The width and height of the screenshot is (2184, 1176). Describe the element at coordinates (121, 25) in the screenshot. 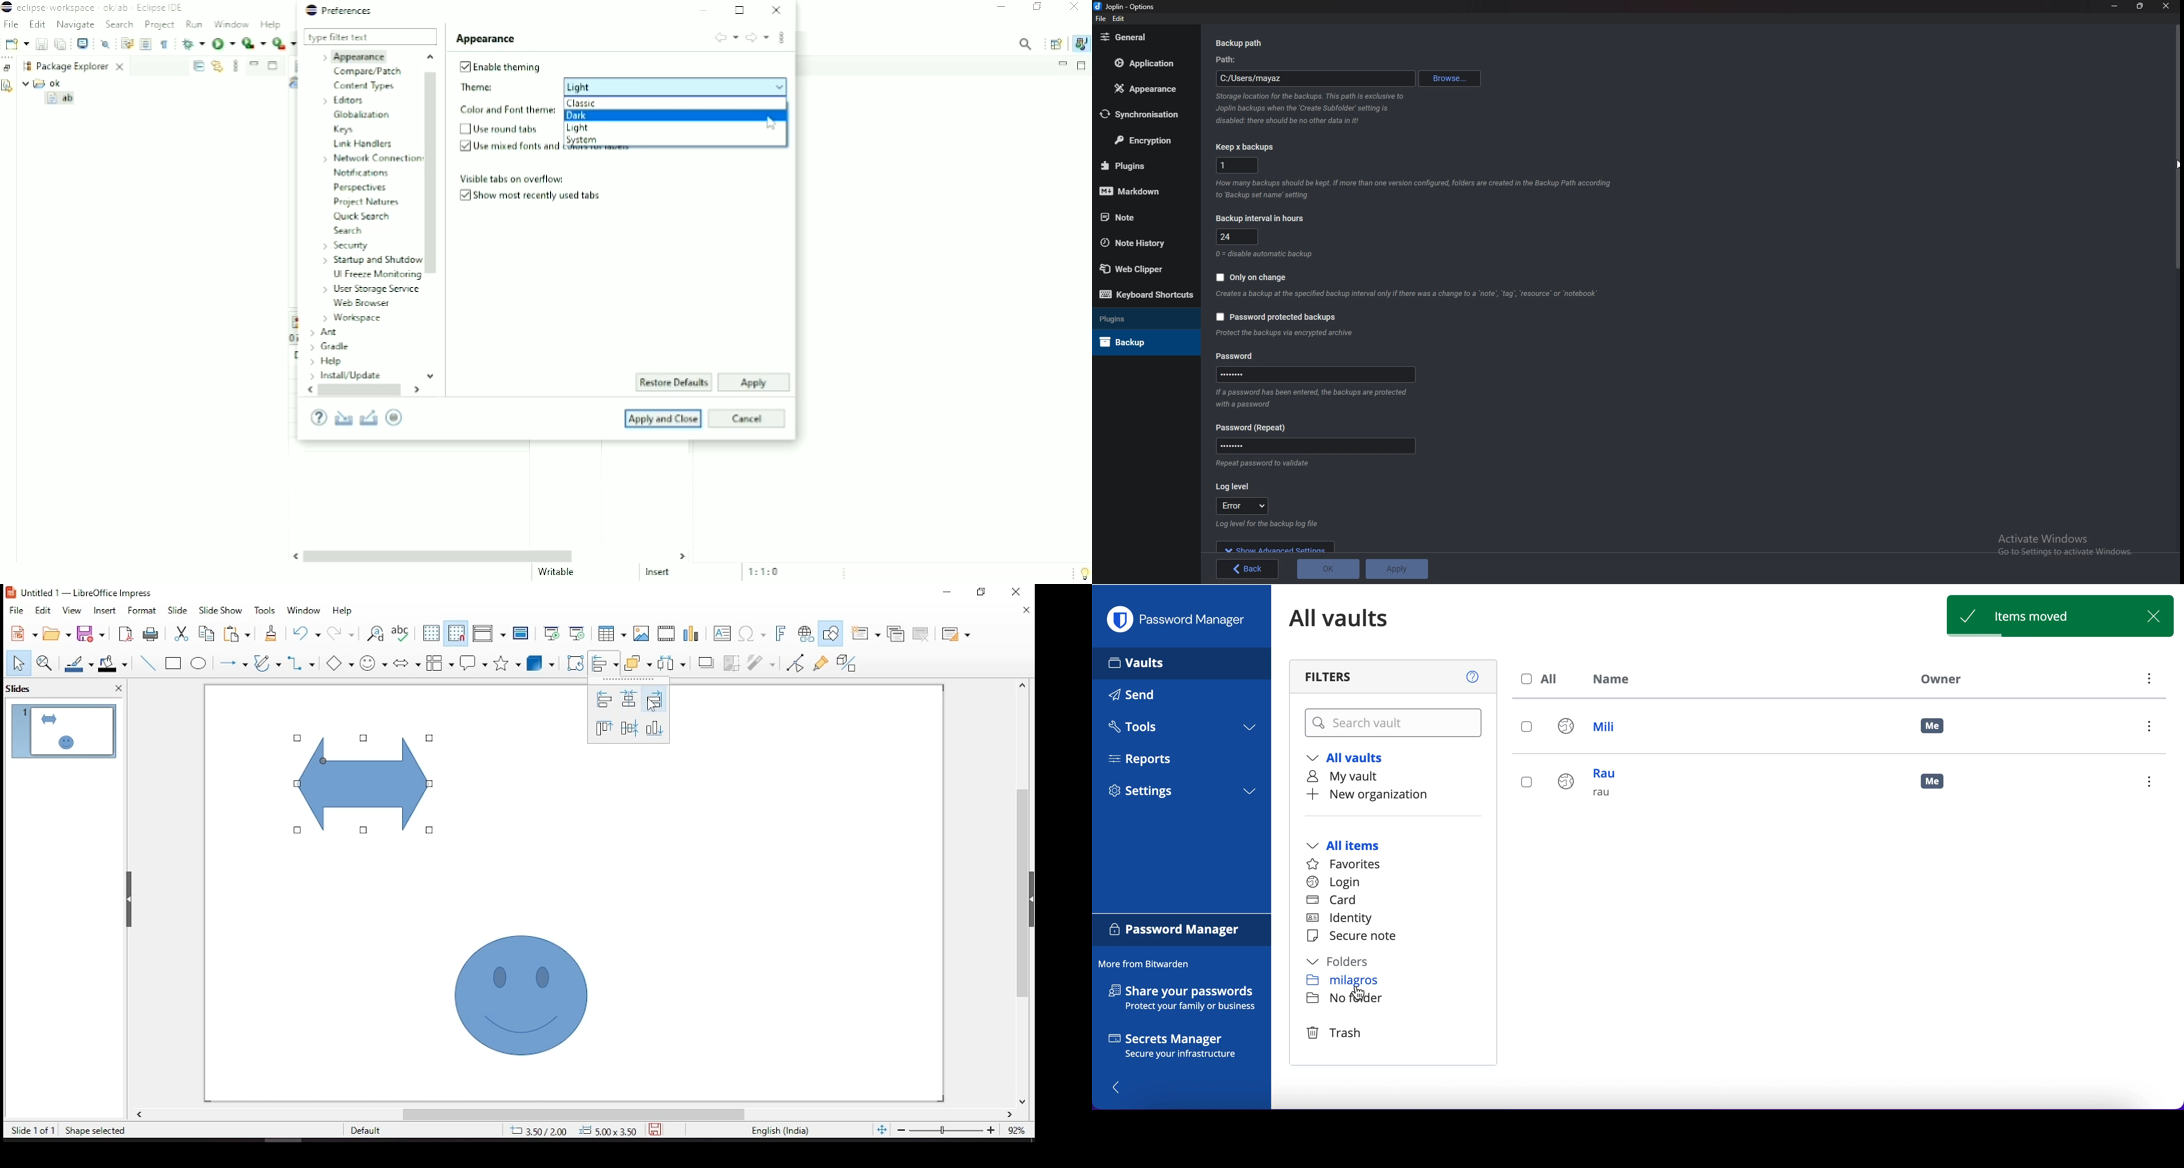

I see `Search` at that location.